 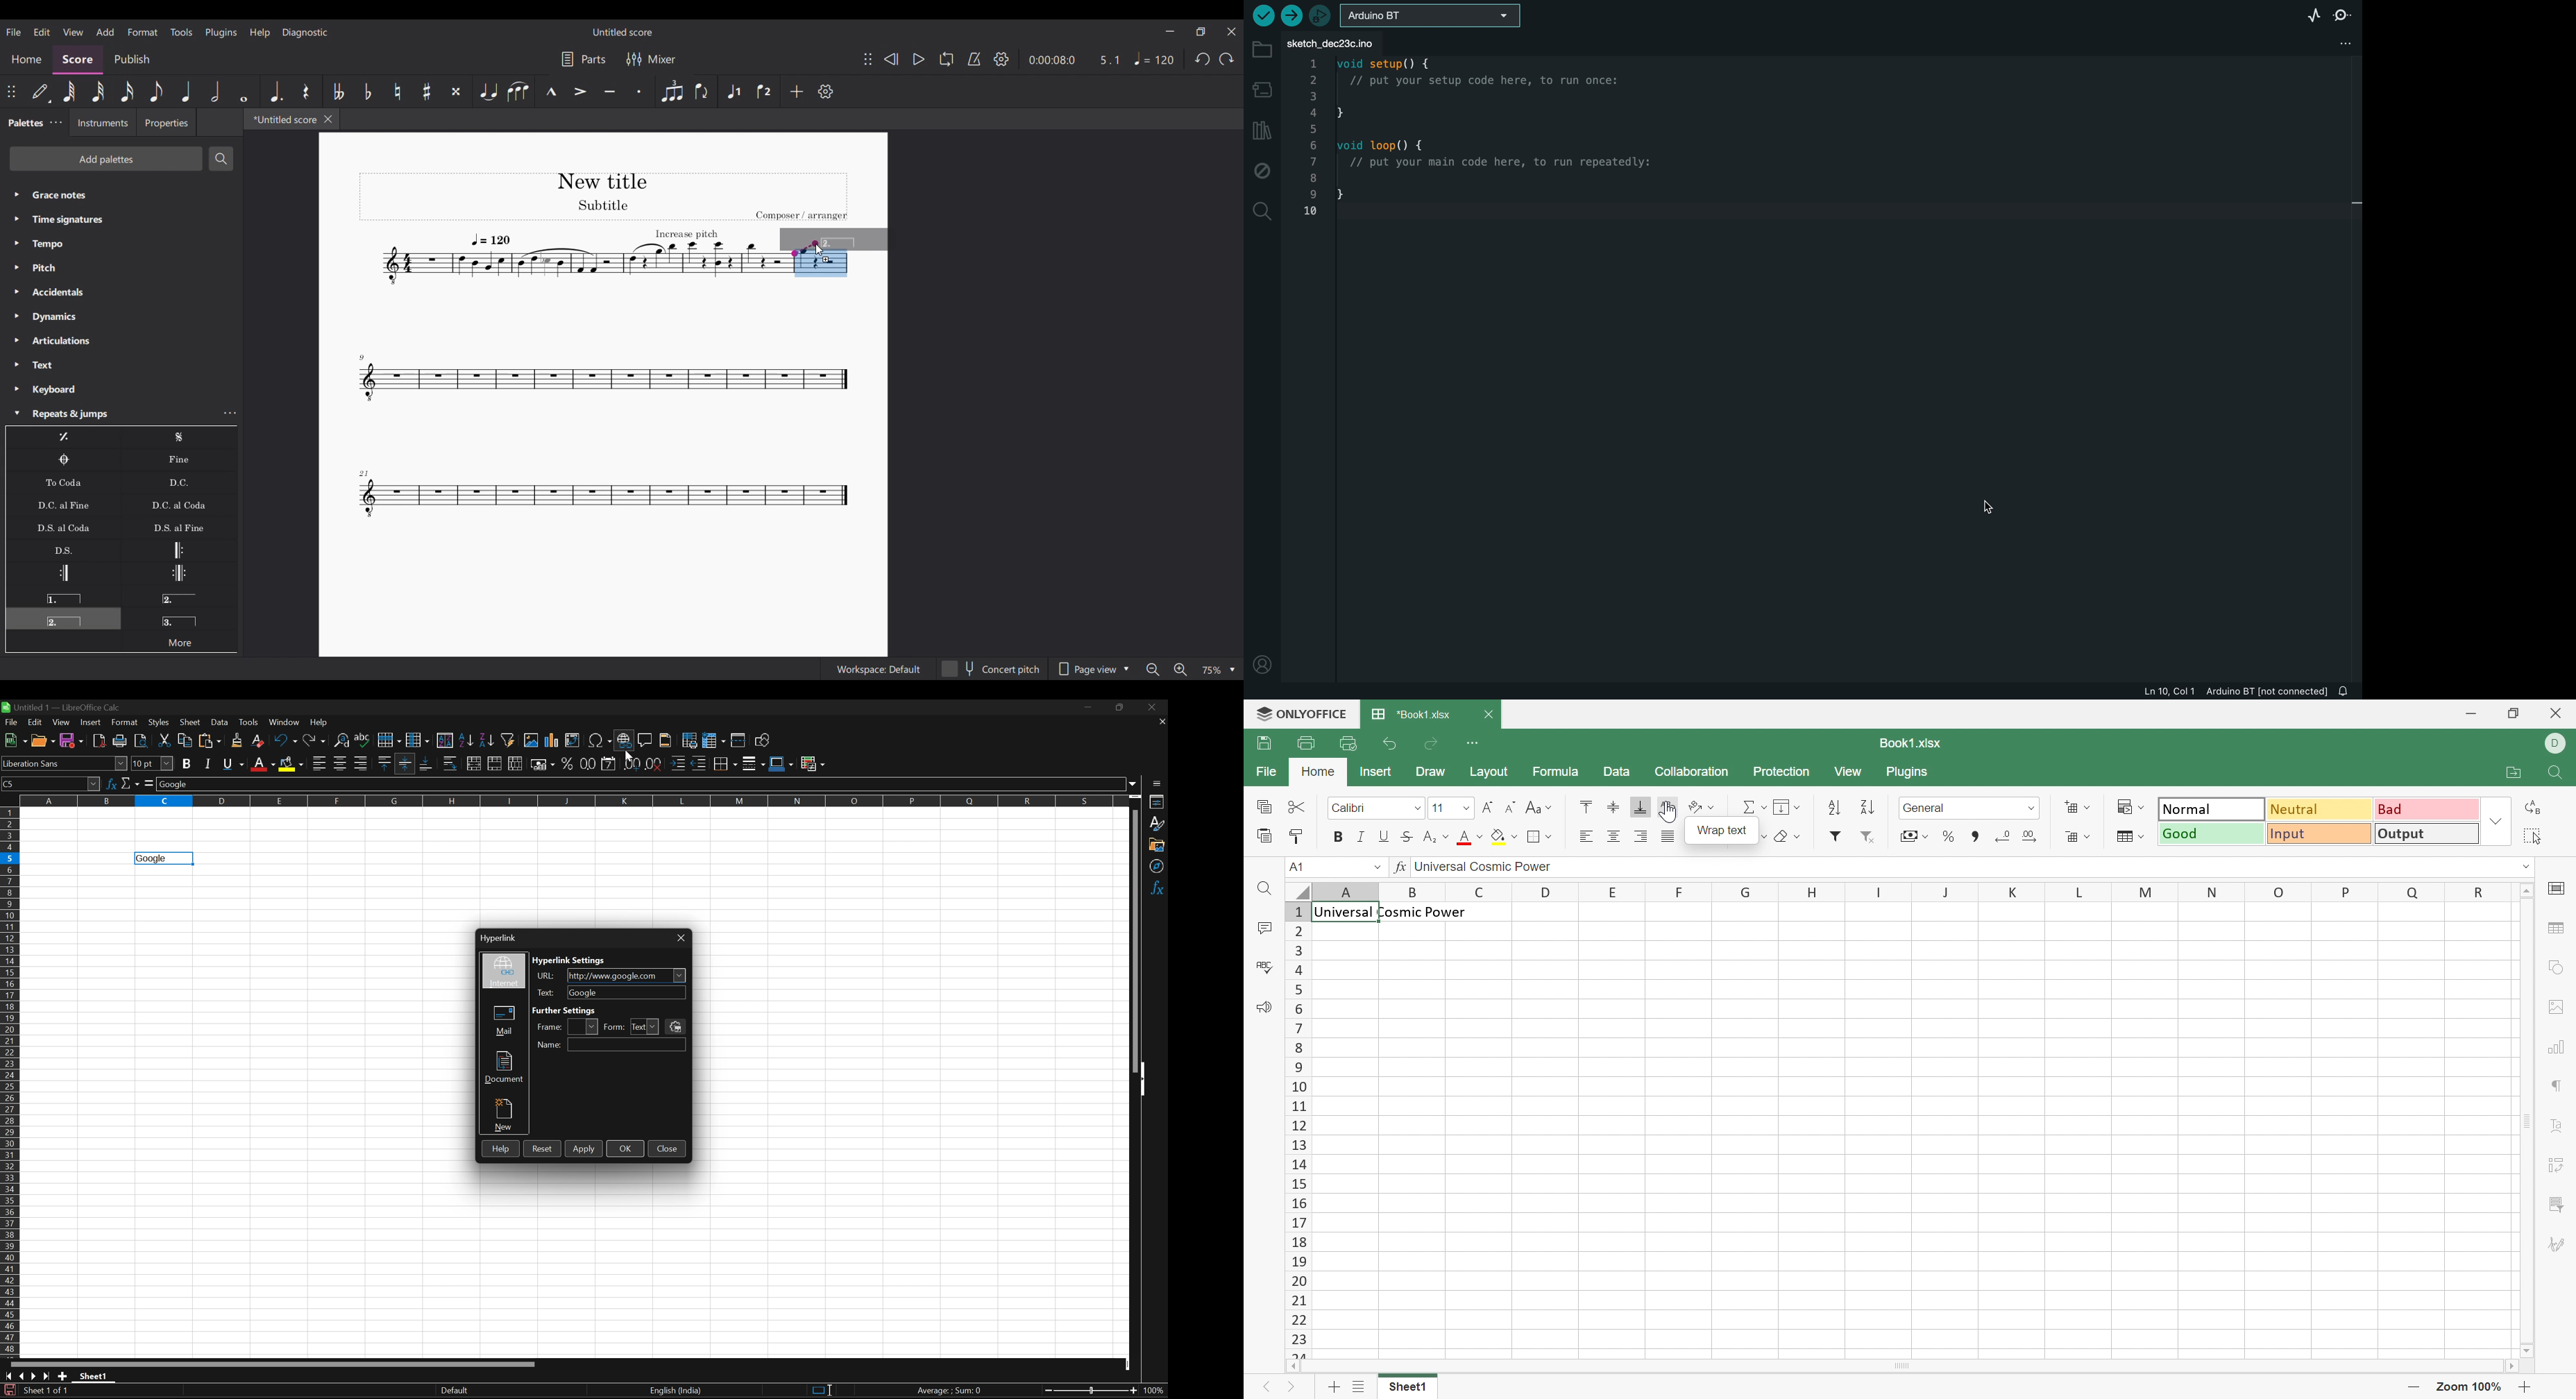 What do you see at coordinates (32, 1378) in the screenshot?
I see `Scroll to next sheet` at bounding box center [32, 1378].